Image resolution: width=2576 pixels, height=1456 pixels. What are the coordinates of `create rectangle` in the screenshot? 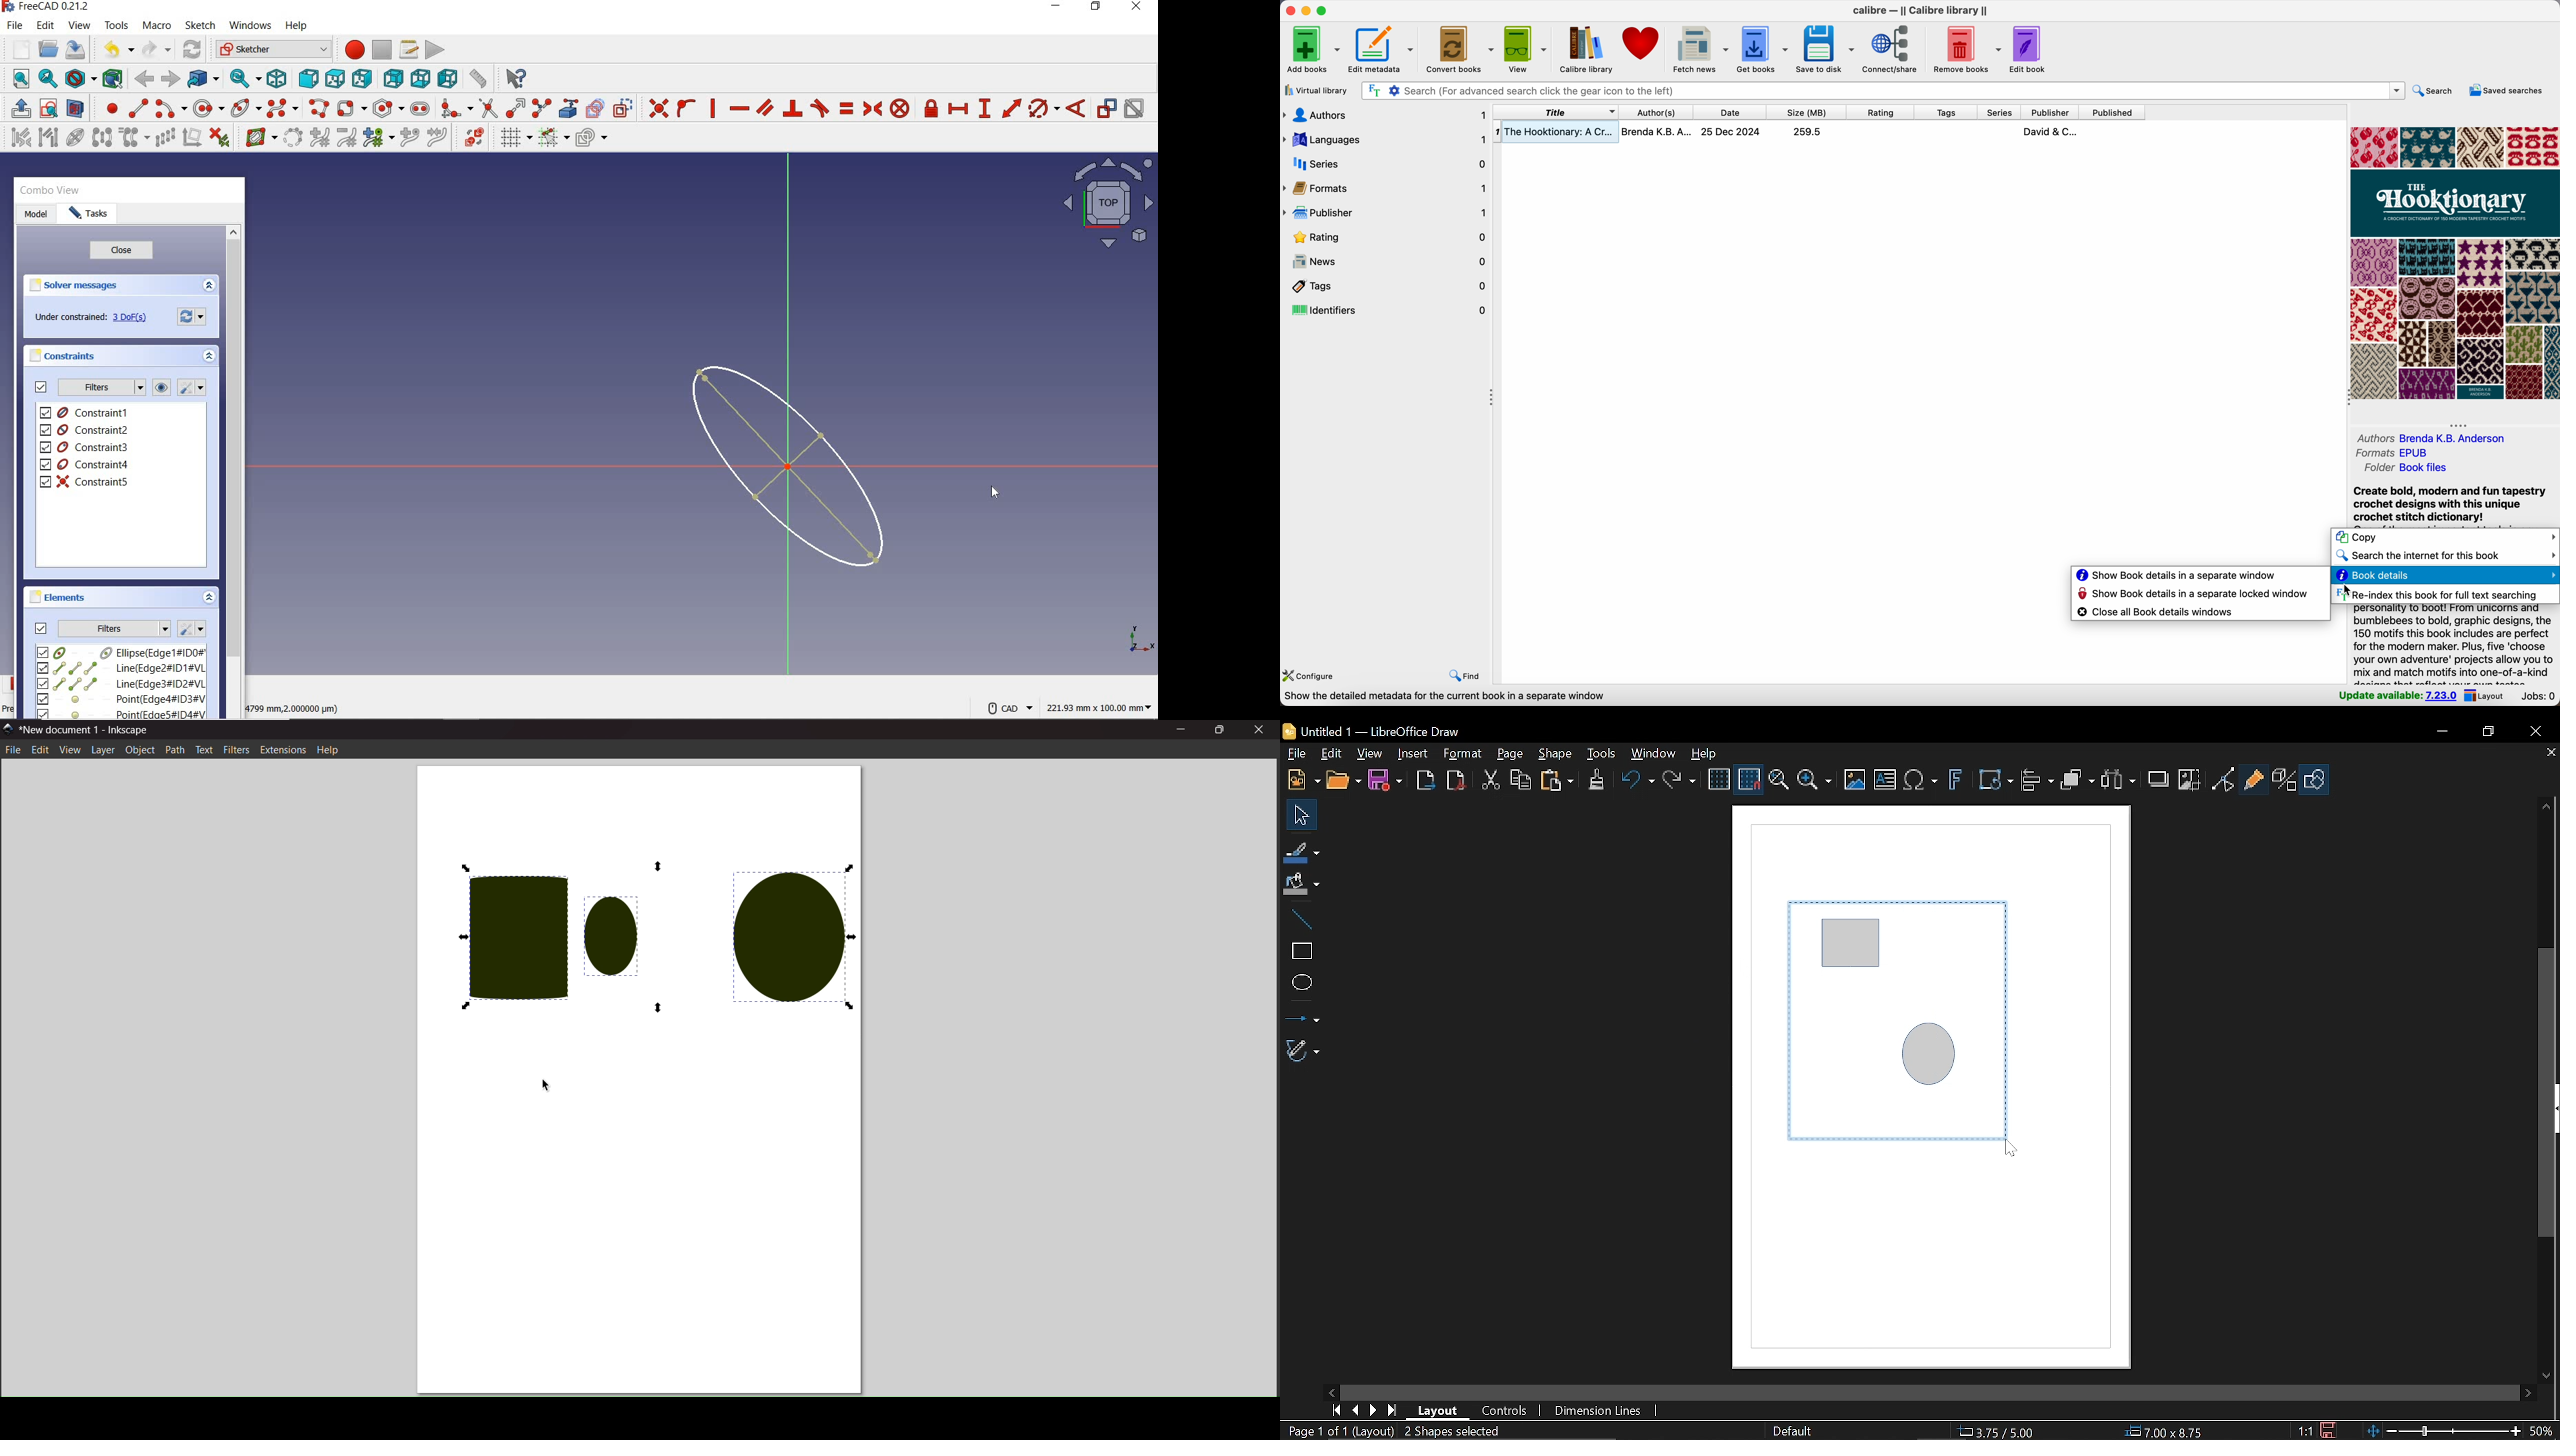 It's located at (351, 108).